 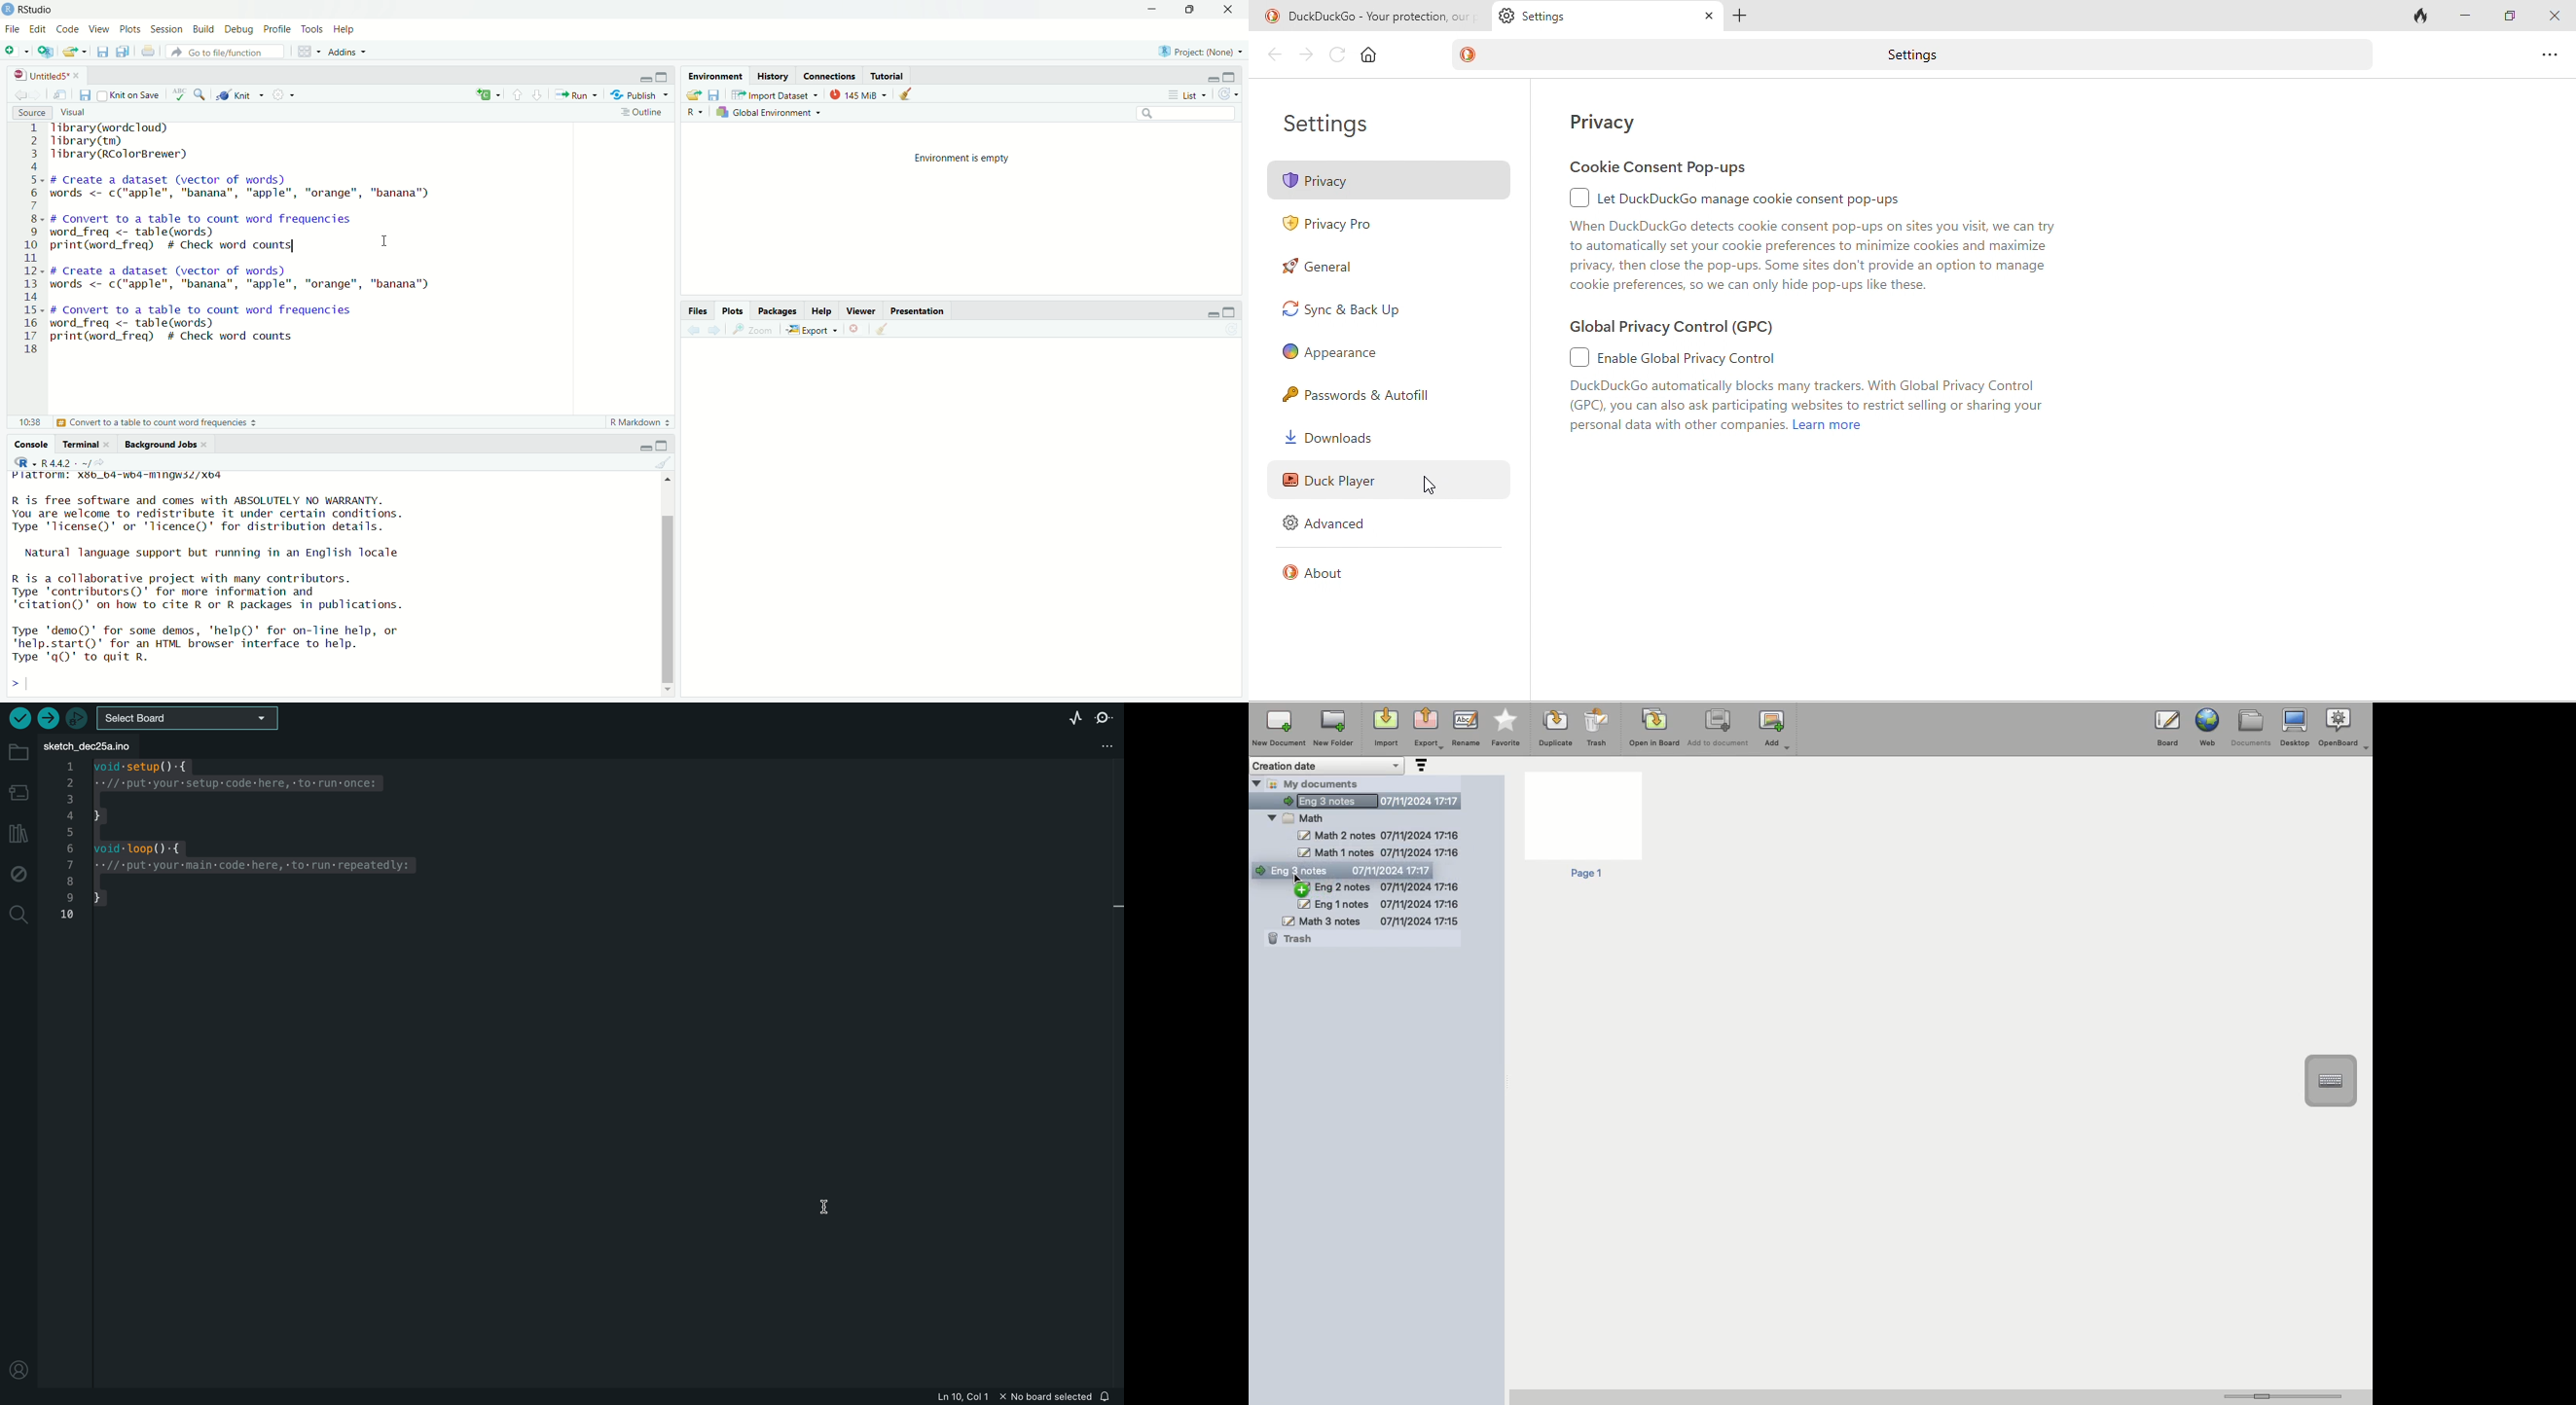 I want to click on Maximize, so click(x=664, y=445).